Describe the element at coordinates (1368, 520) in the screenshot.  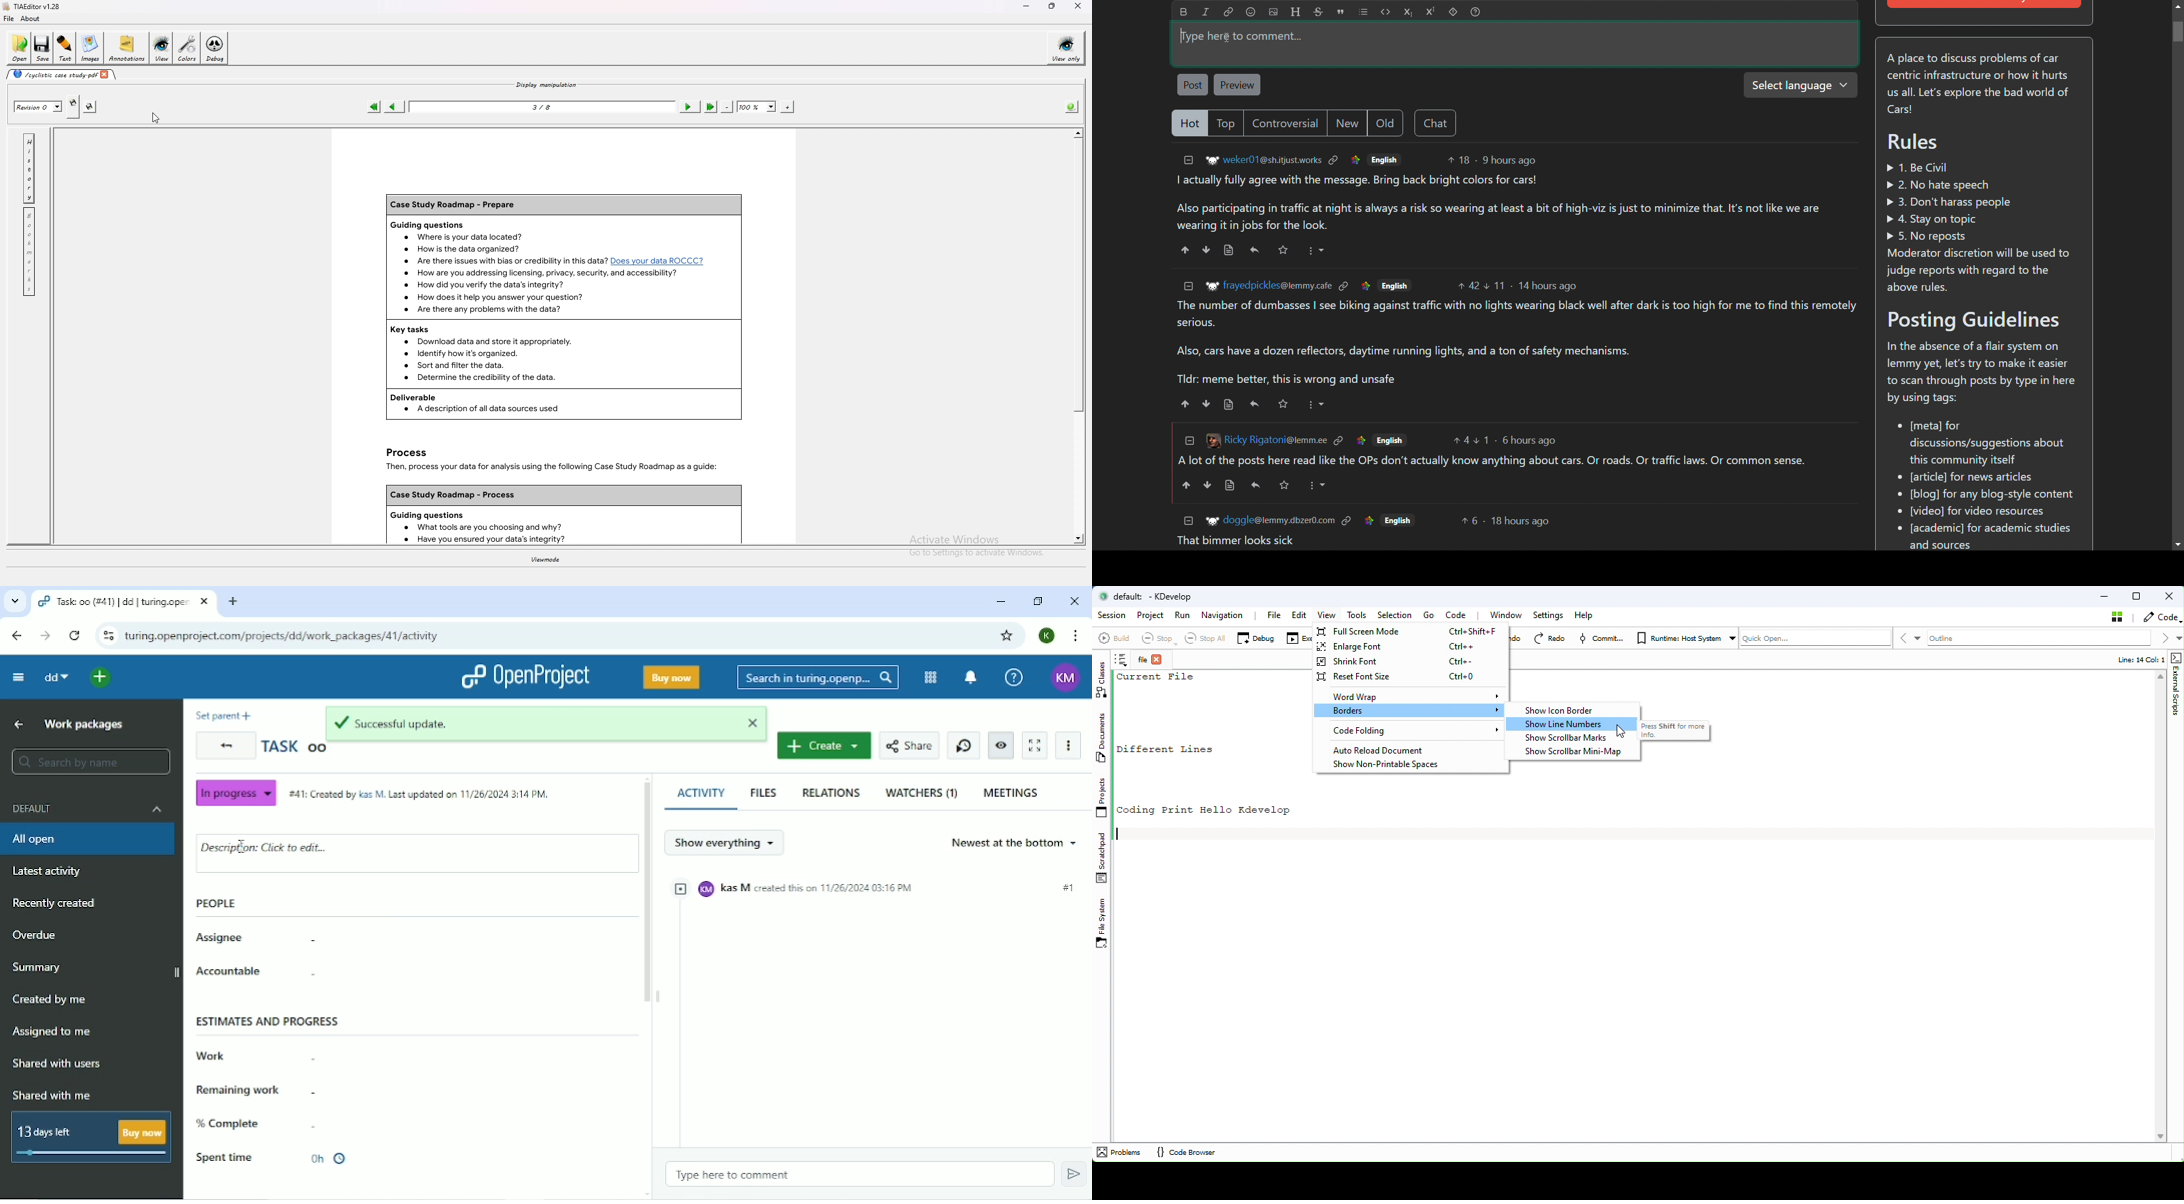
I see `link` at that location.